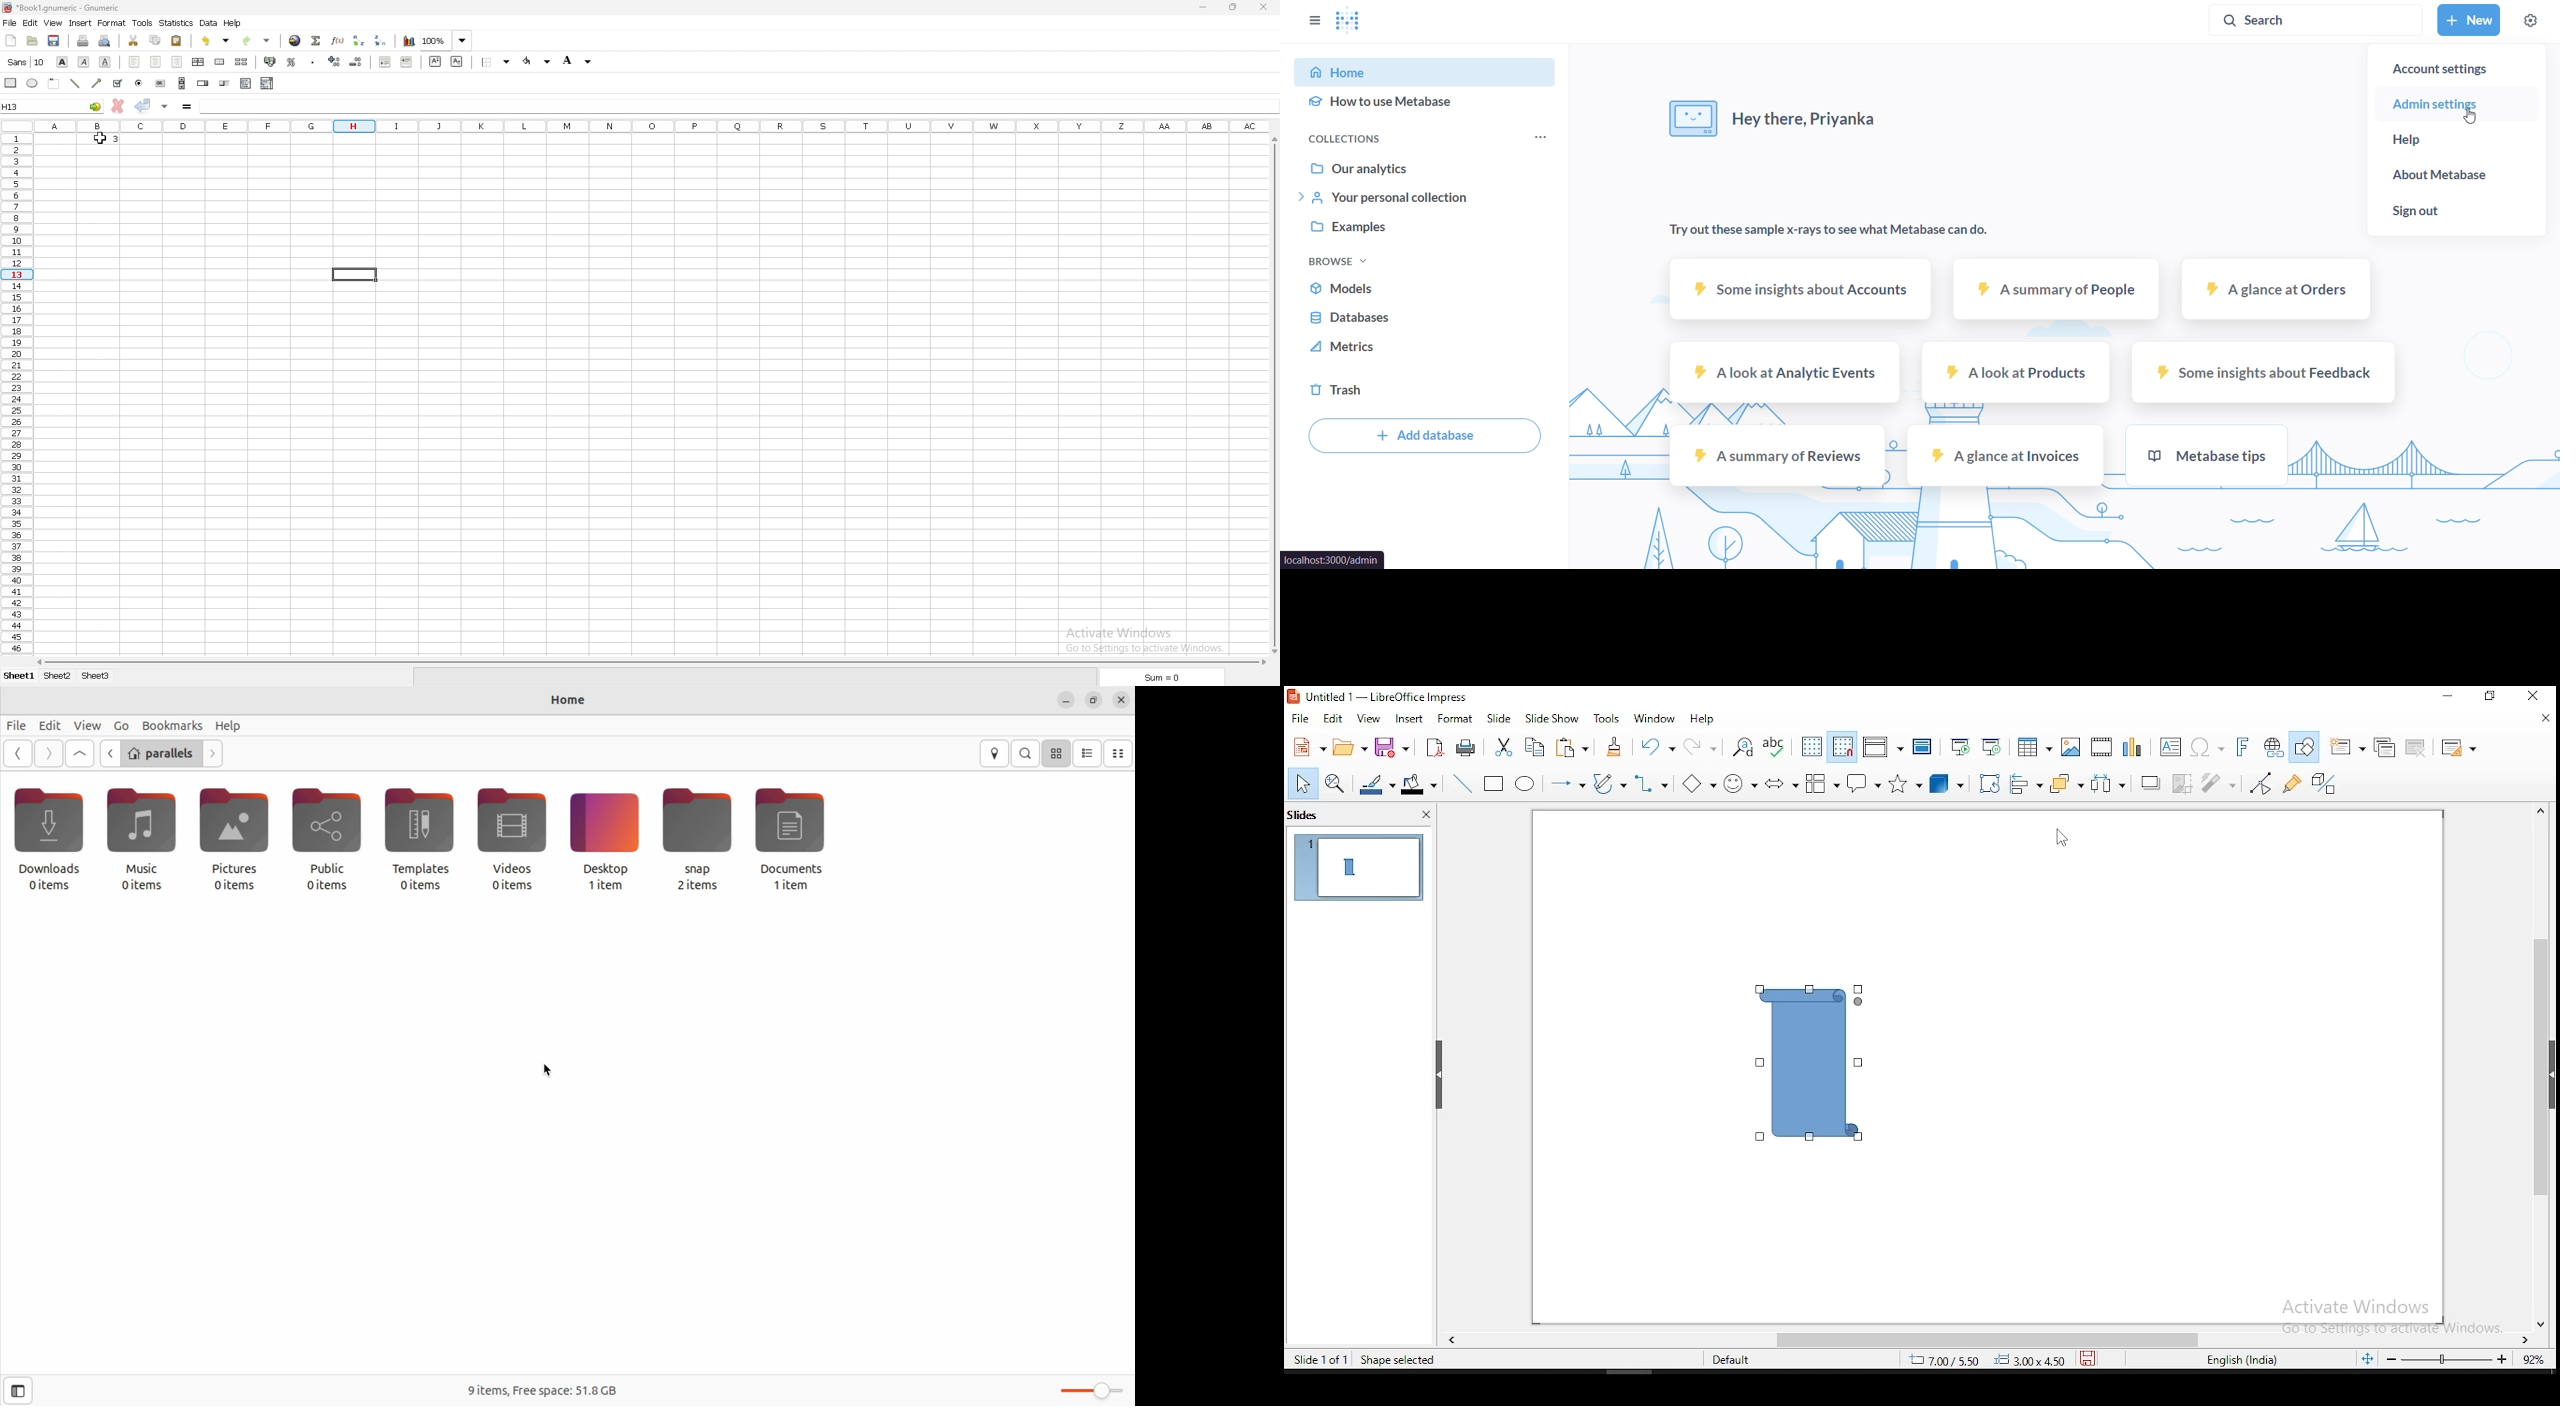  Describe the element at coordinates (577, 62) in the screenshot. I see `background` at that location.